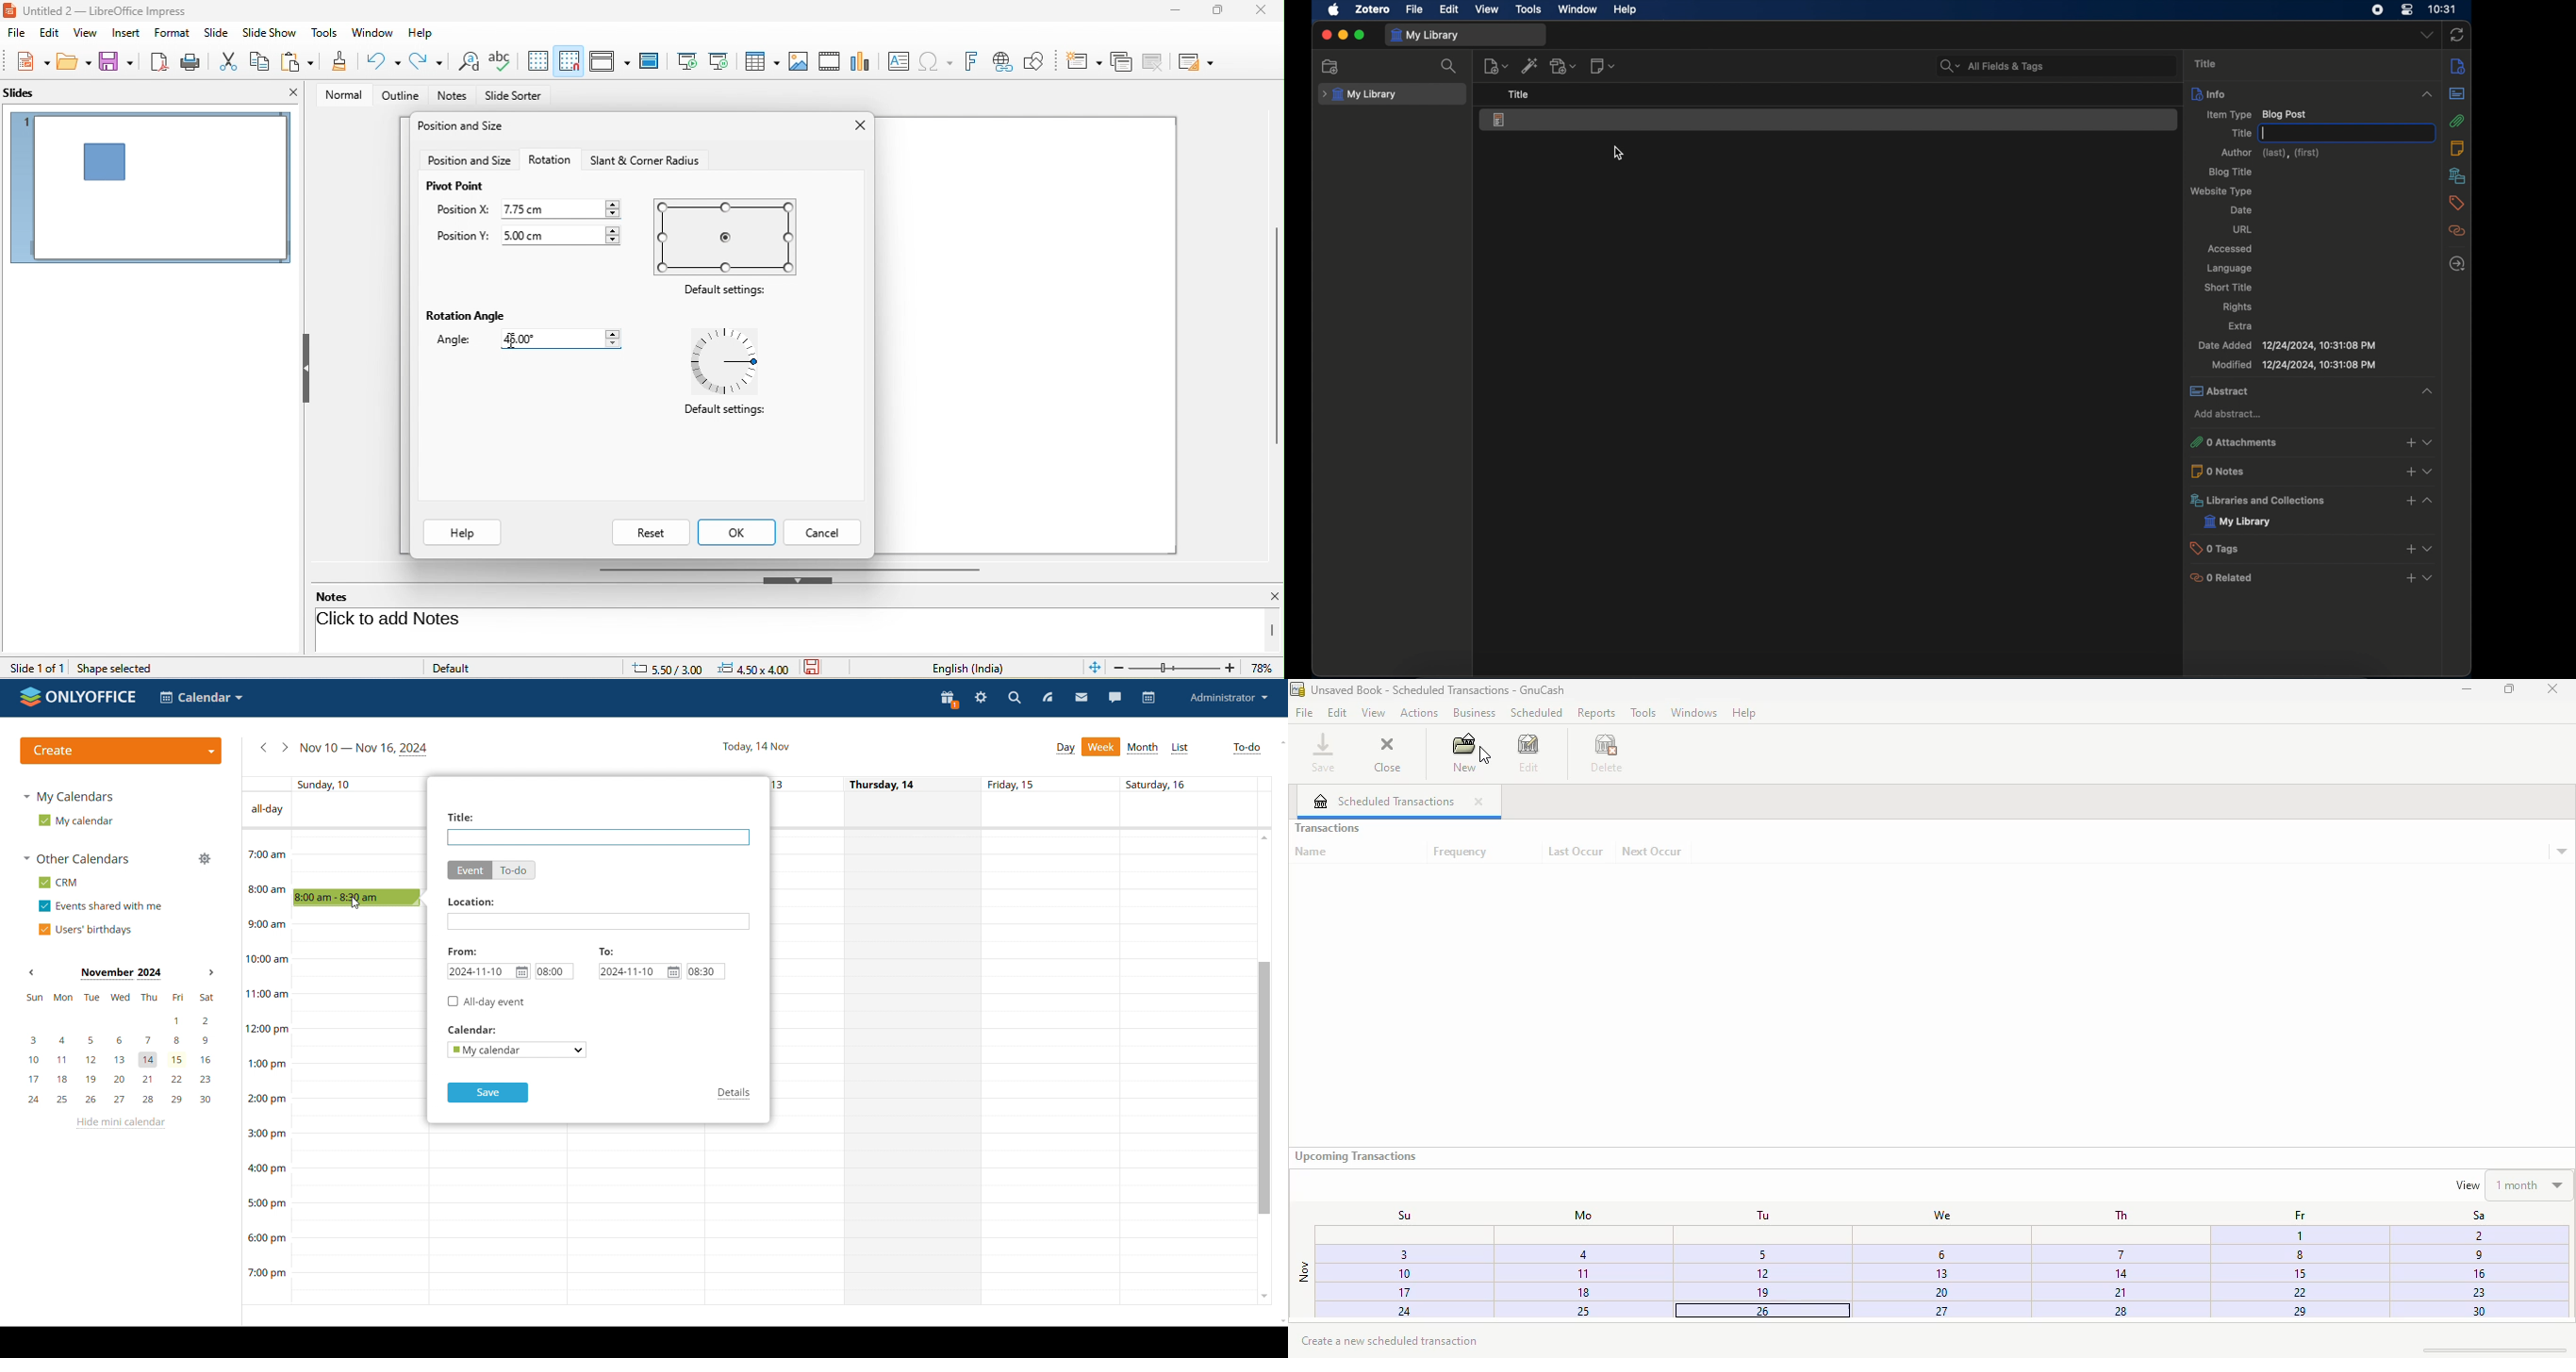 This screenshot has width=2576, height=1372. I want to click on 14, so click(2119, 1275).